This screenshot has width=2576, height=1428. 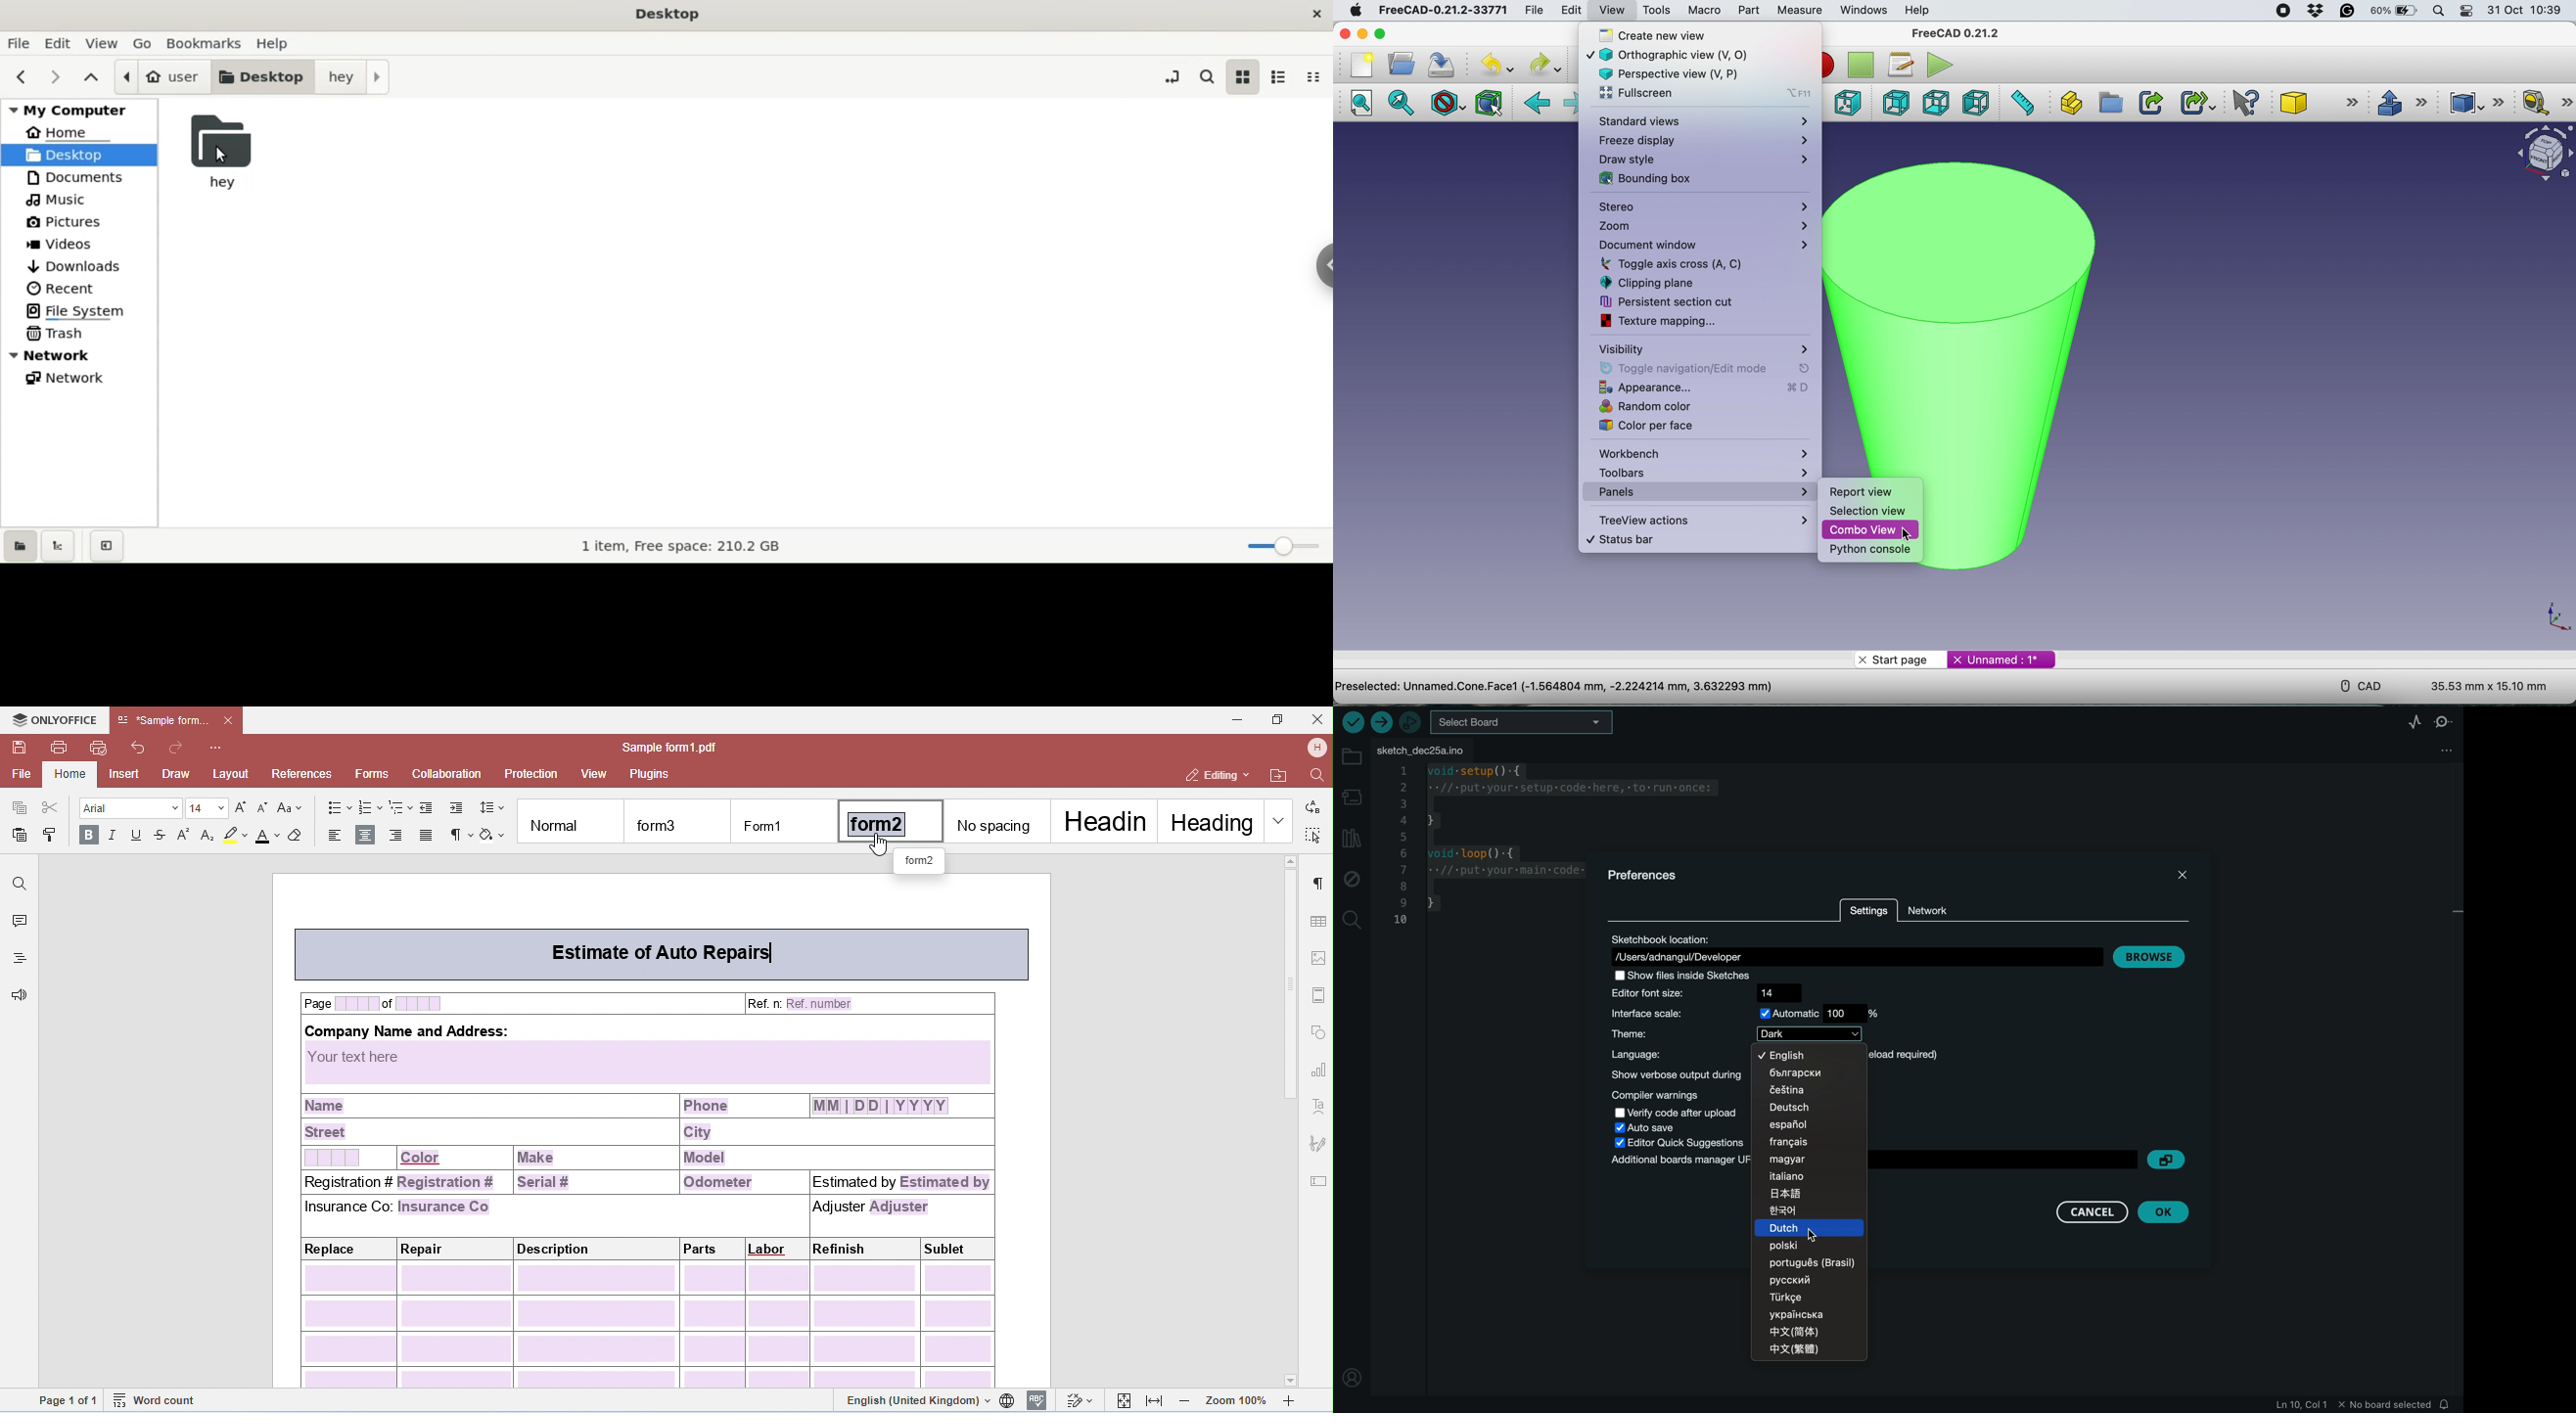 I want to click on create group, so click(x=2110, y=104).